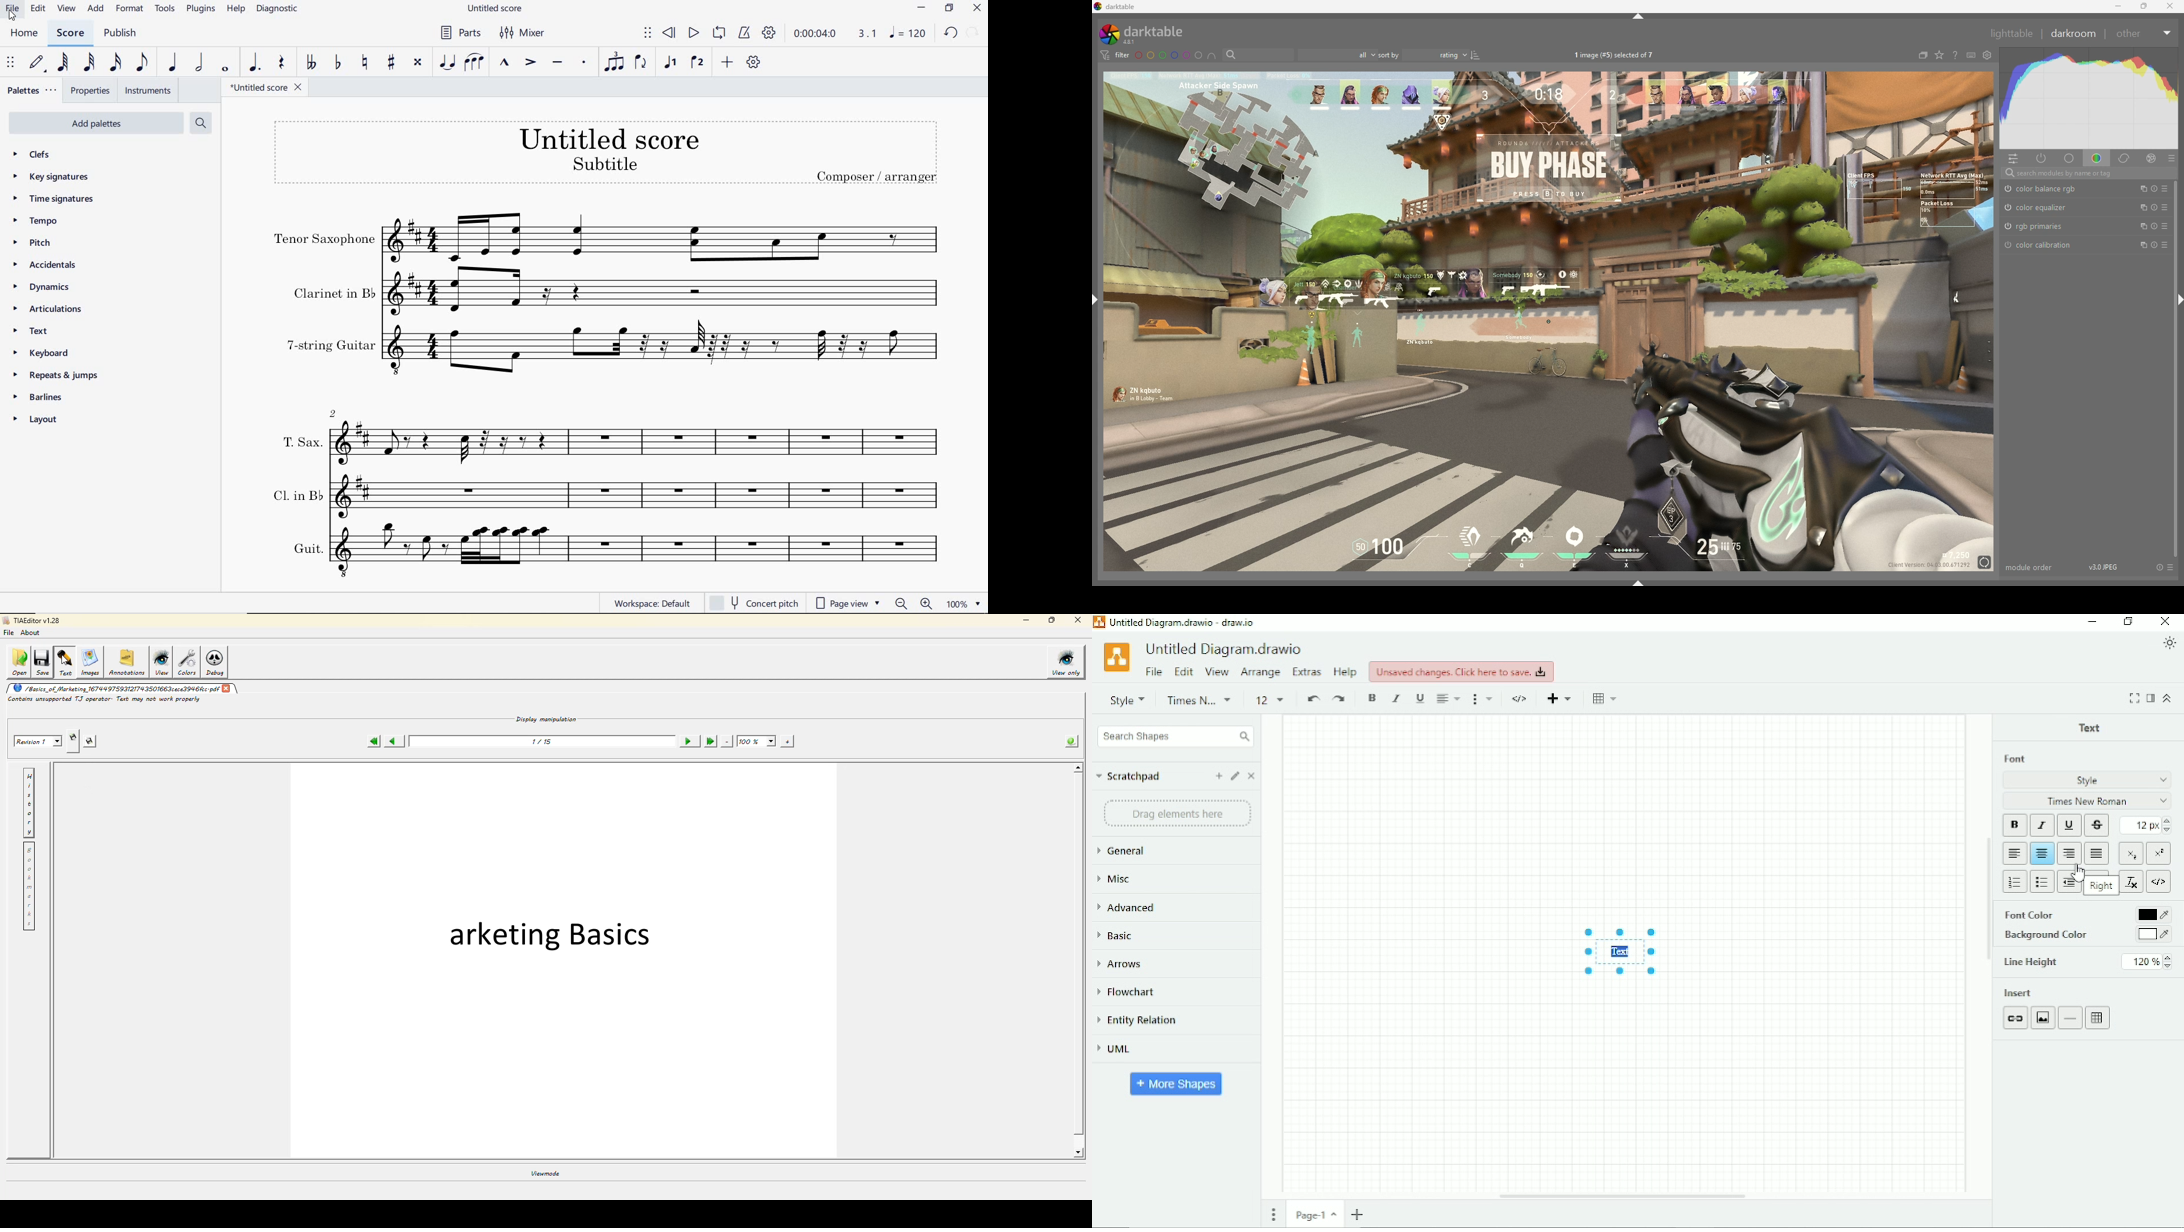 The height and width of the screenshot is (1232, 2184). Describe the element at coordinates (24, 34) in the screenshot. I see `HOME` at that location.